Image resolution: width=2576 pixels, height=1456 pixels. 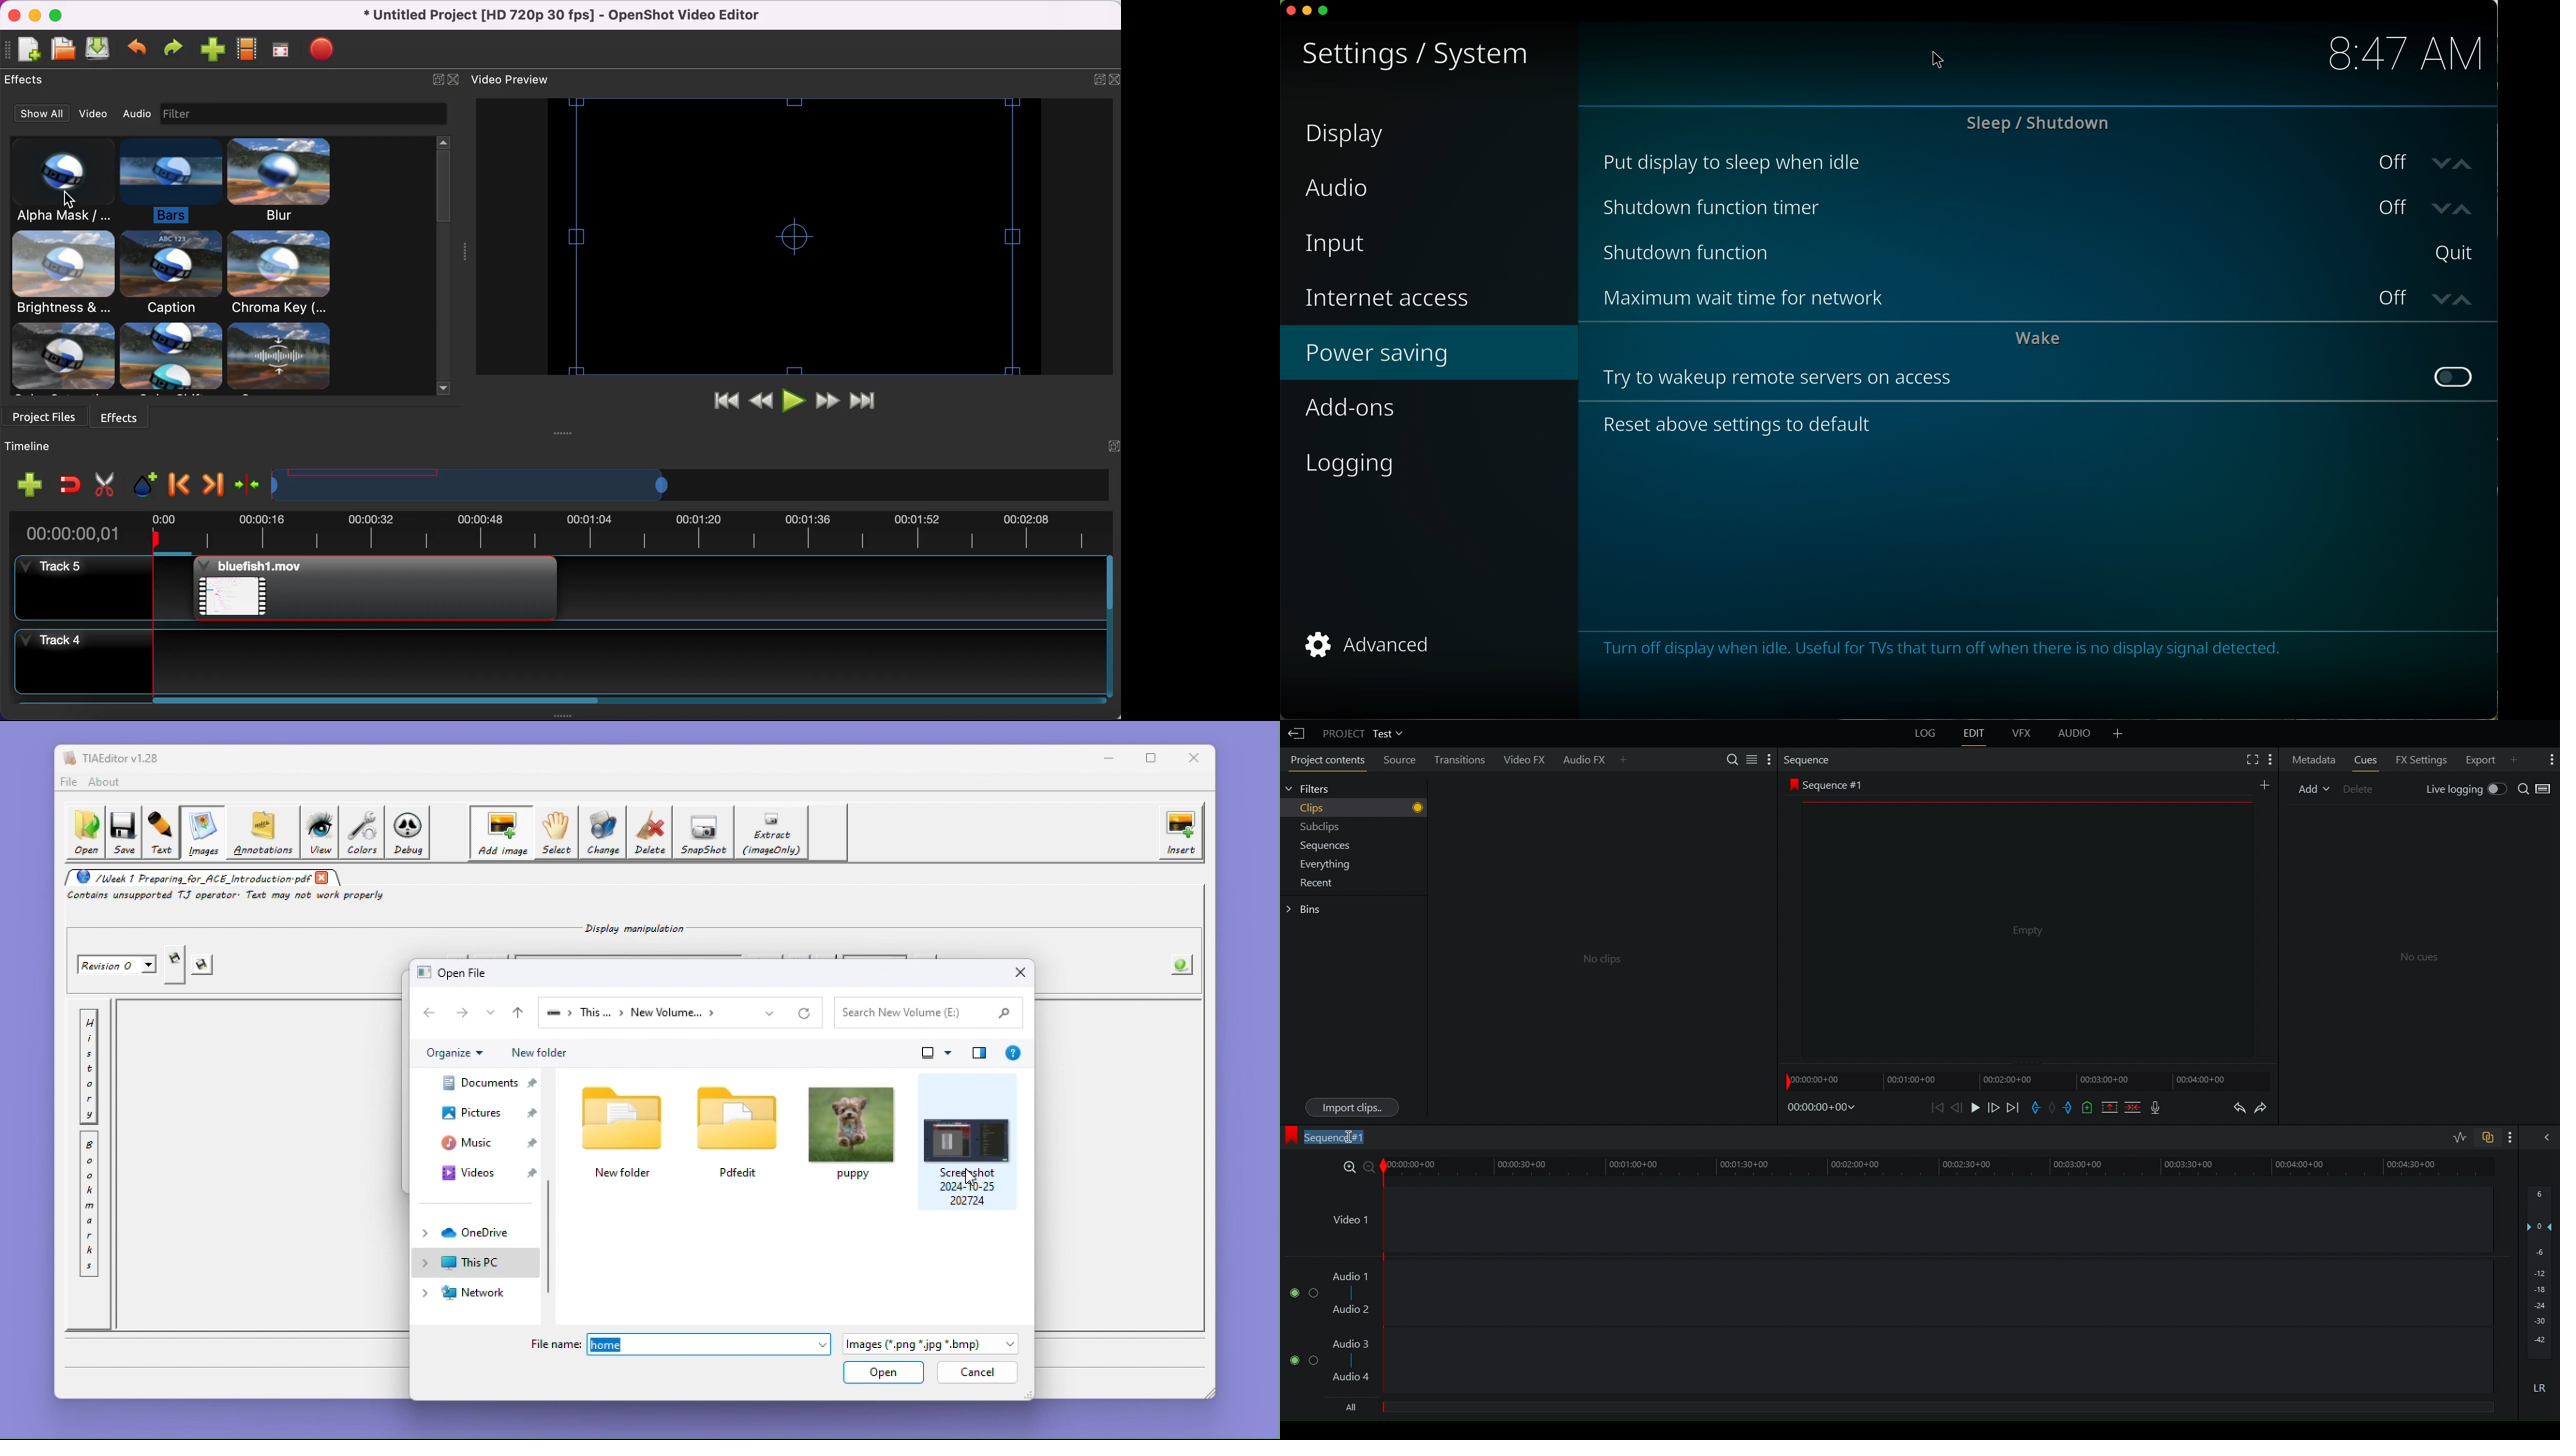 What do you see at coordinates (1363, 732) in the screenshot?
I see `Project Test` at bounding box center [1363, 732].